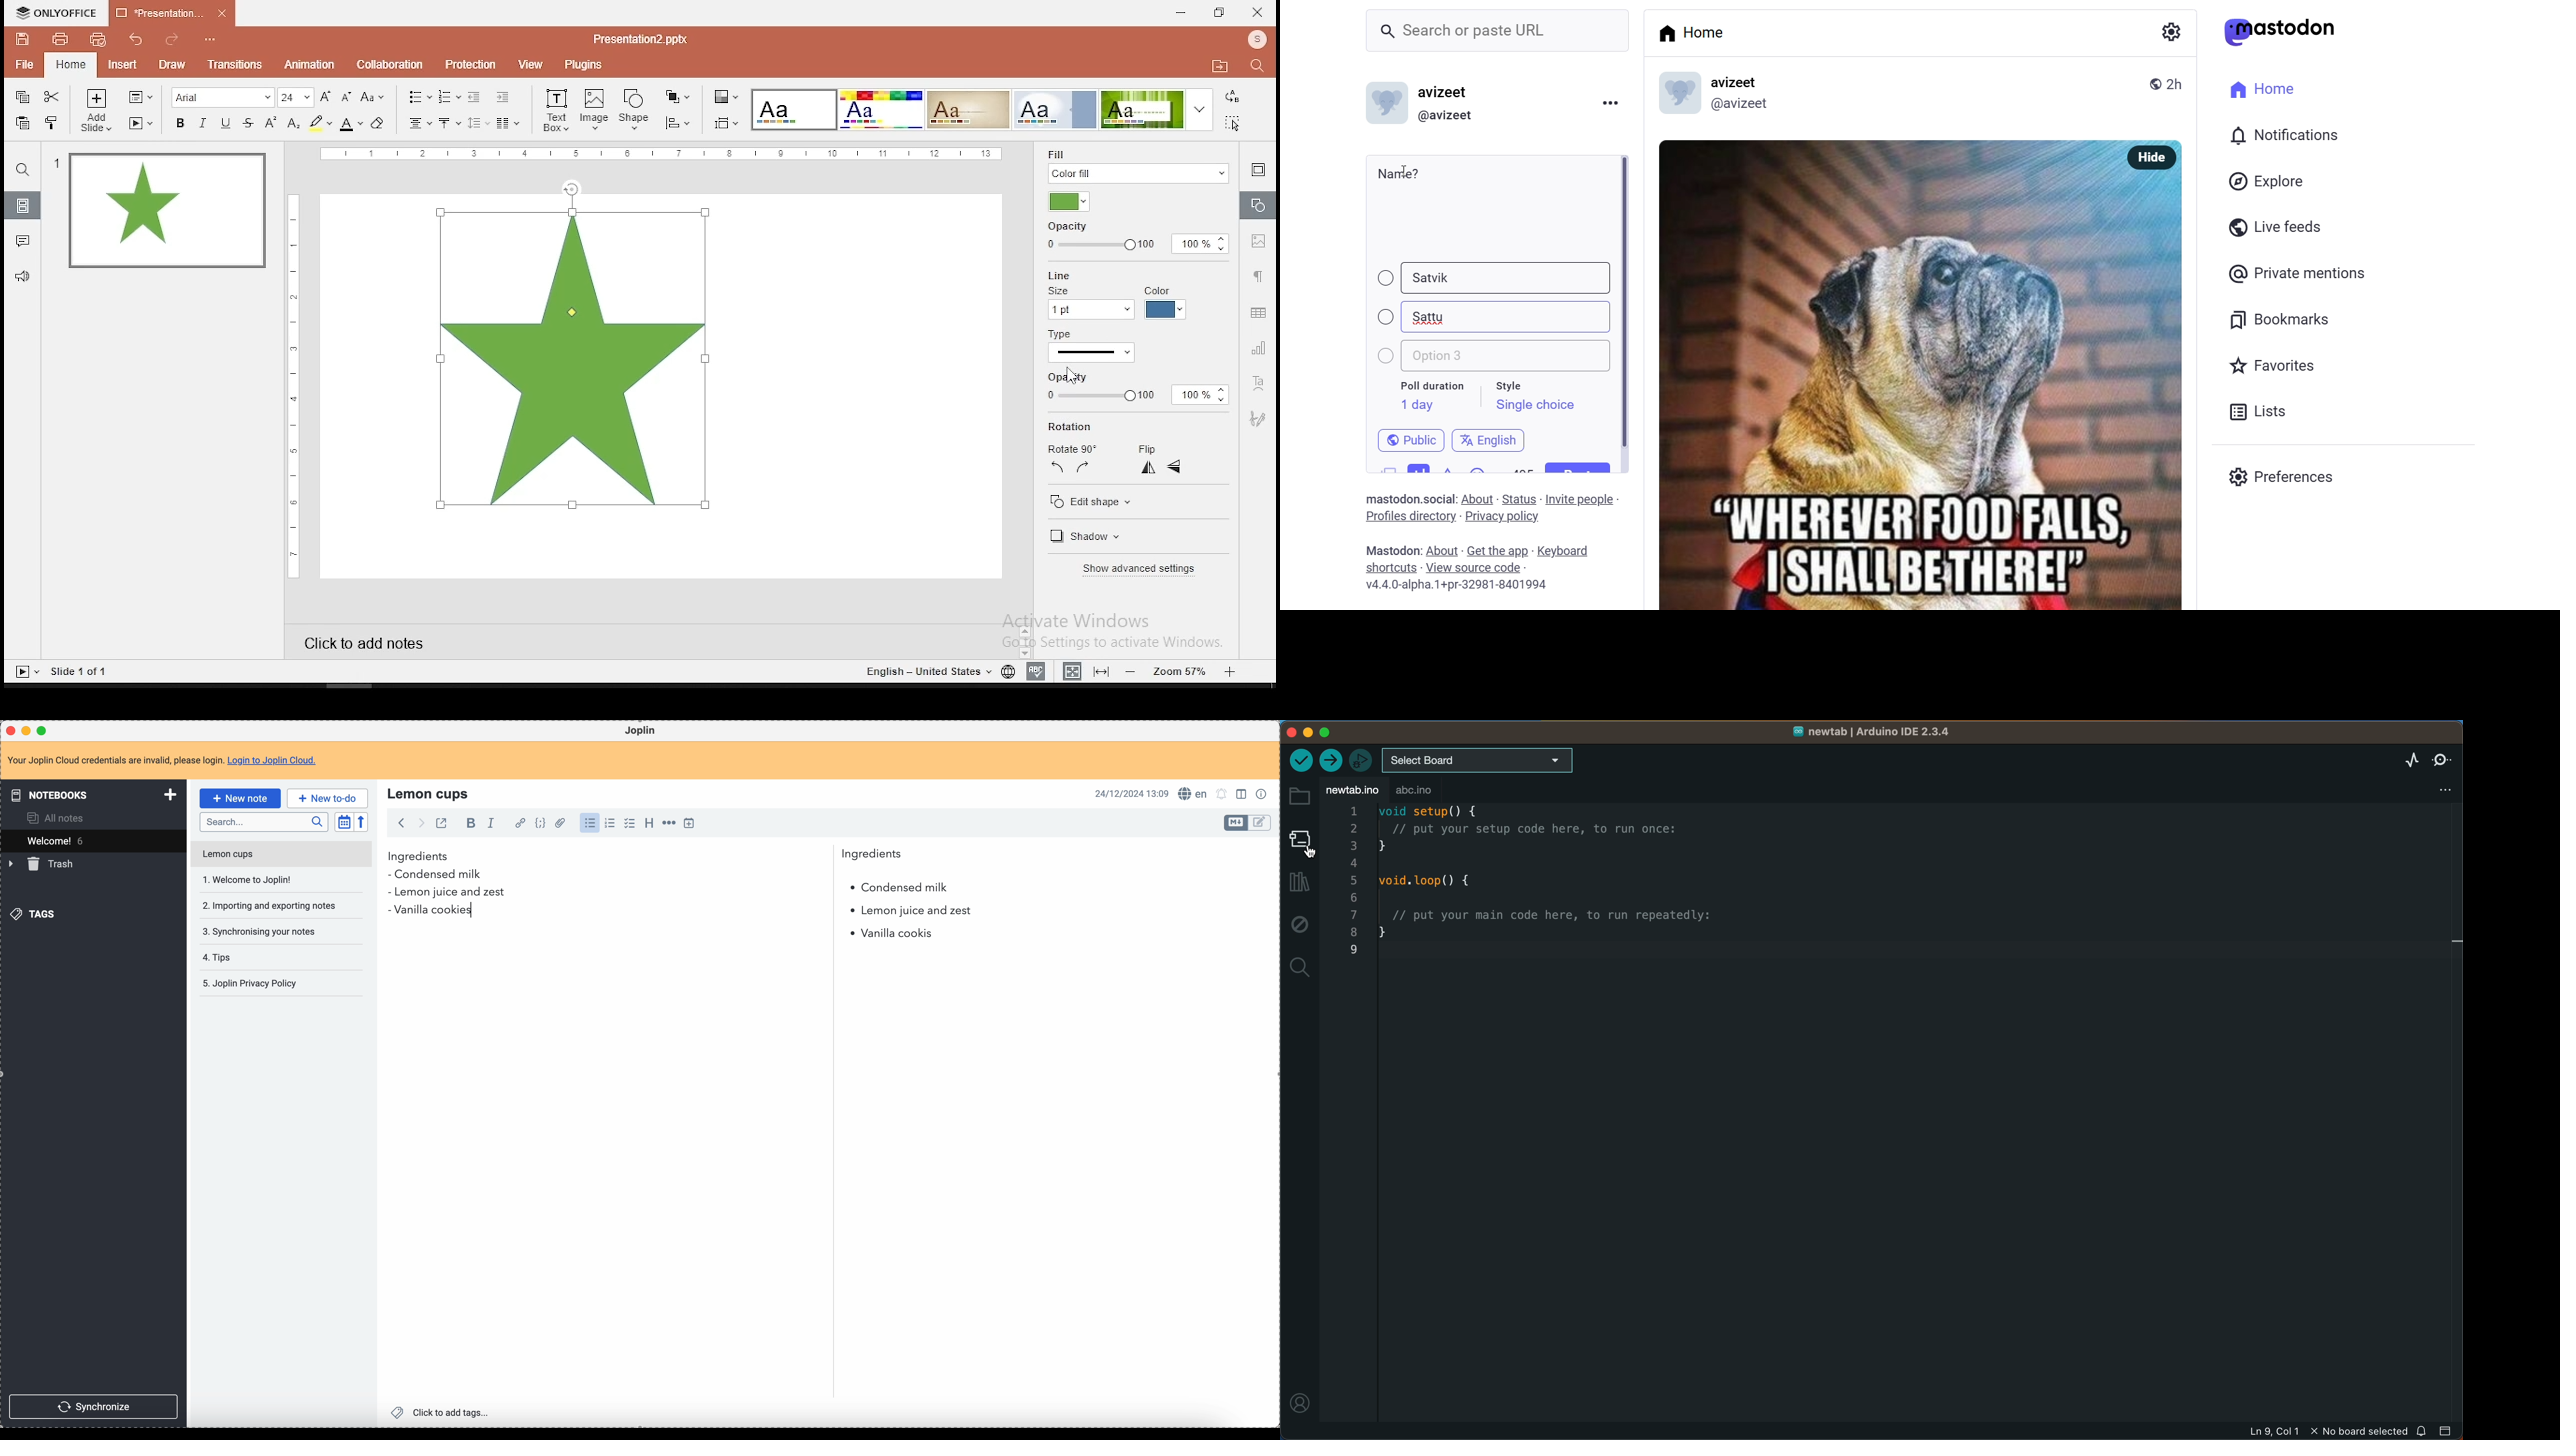 The width and height of the screenshot is (2576, 1456). I want to click on decrease size, so click(347, 97).